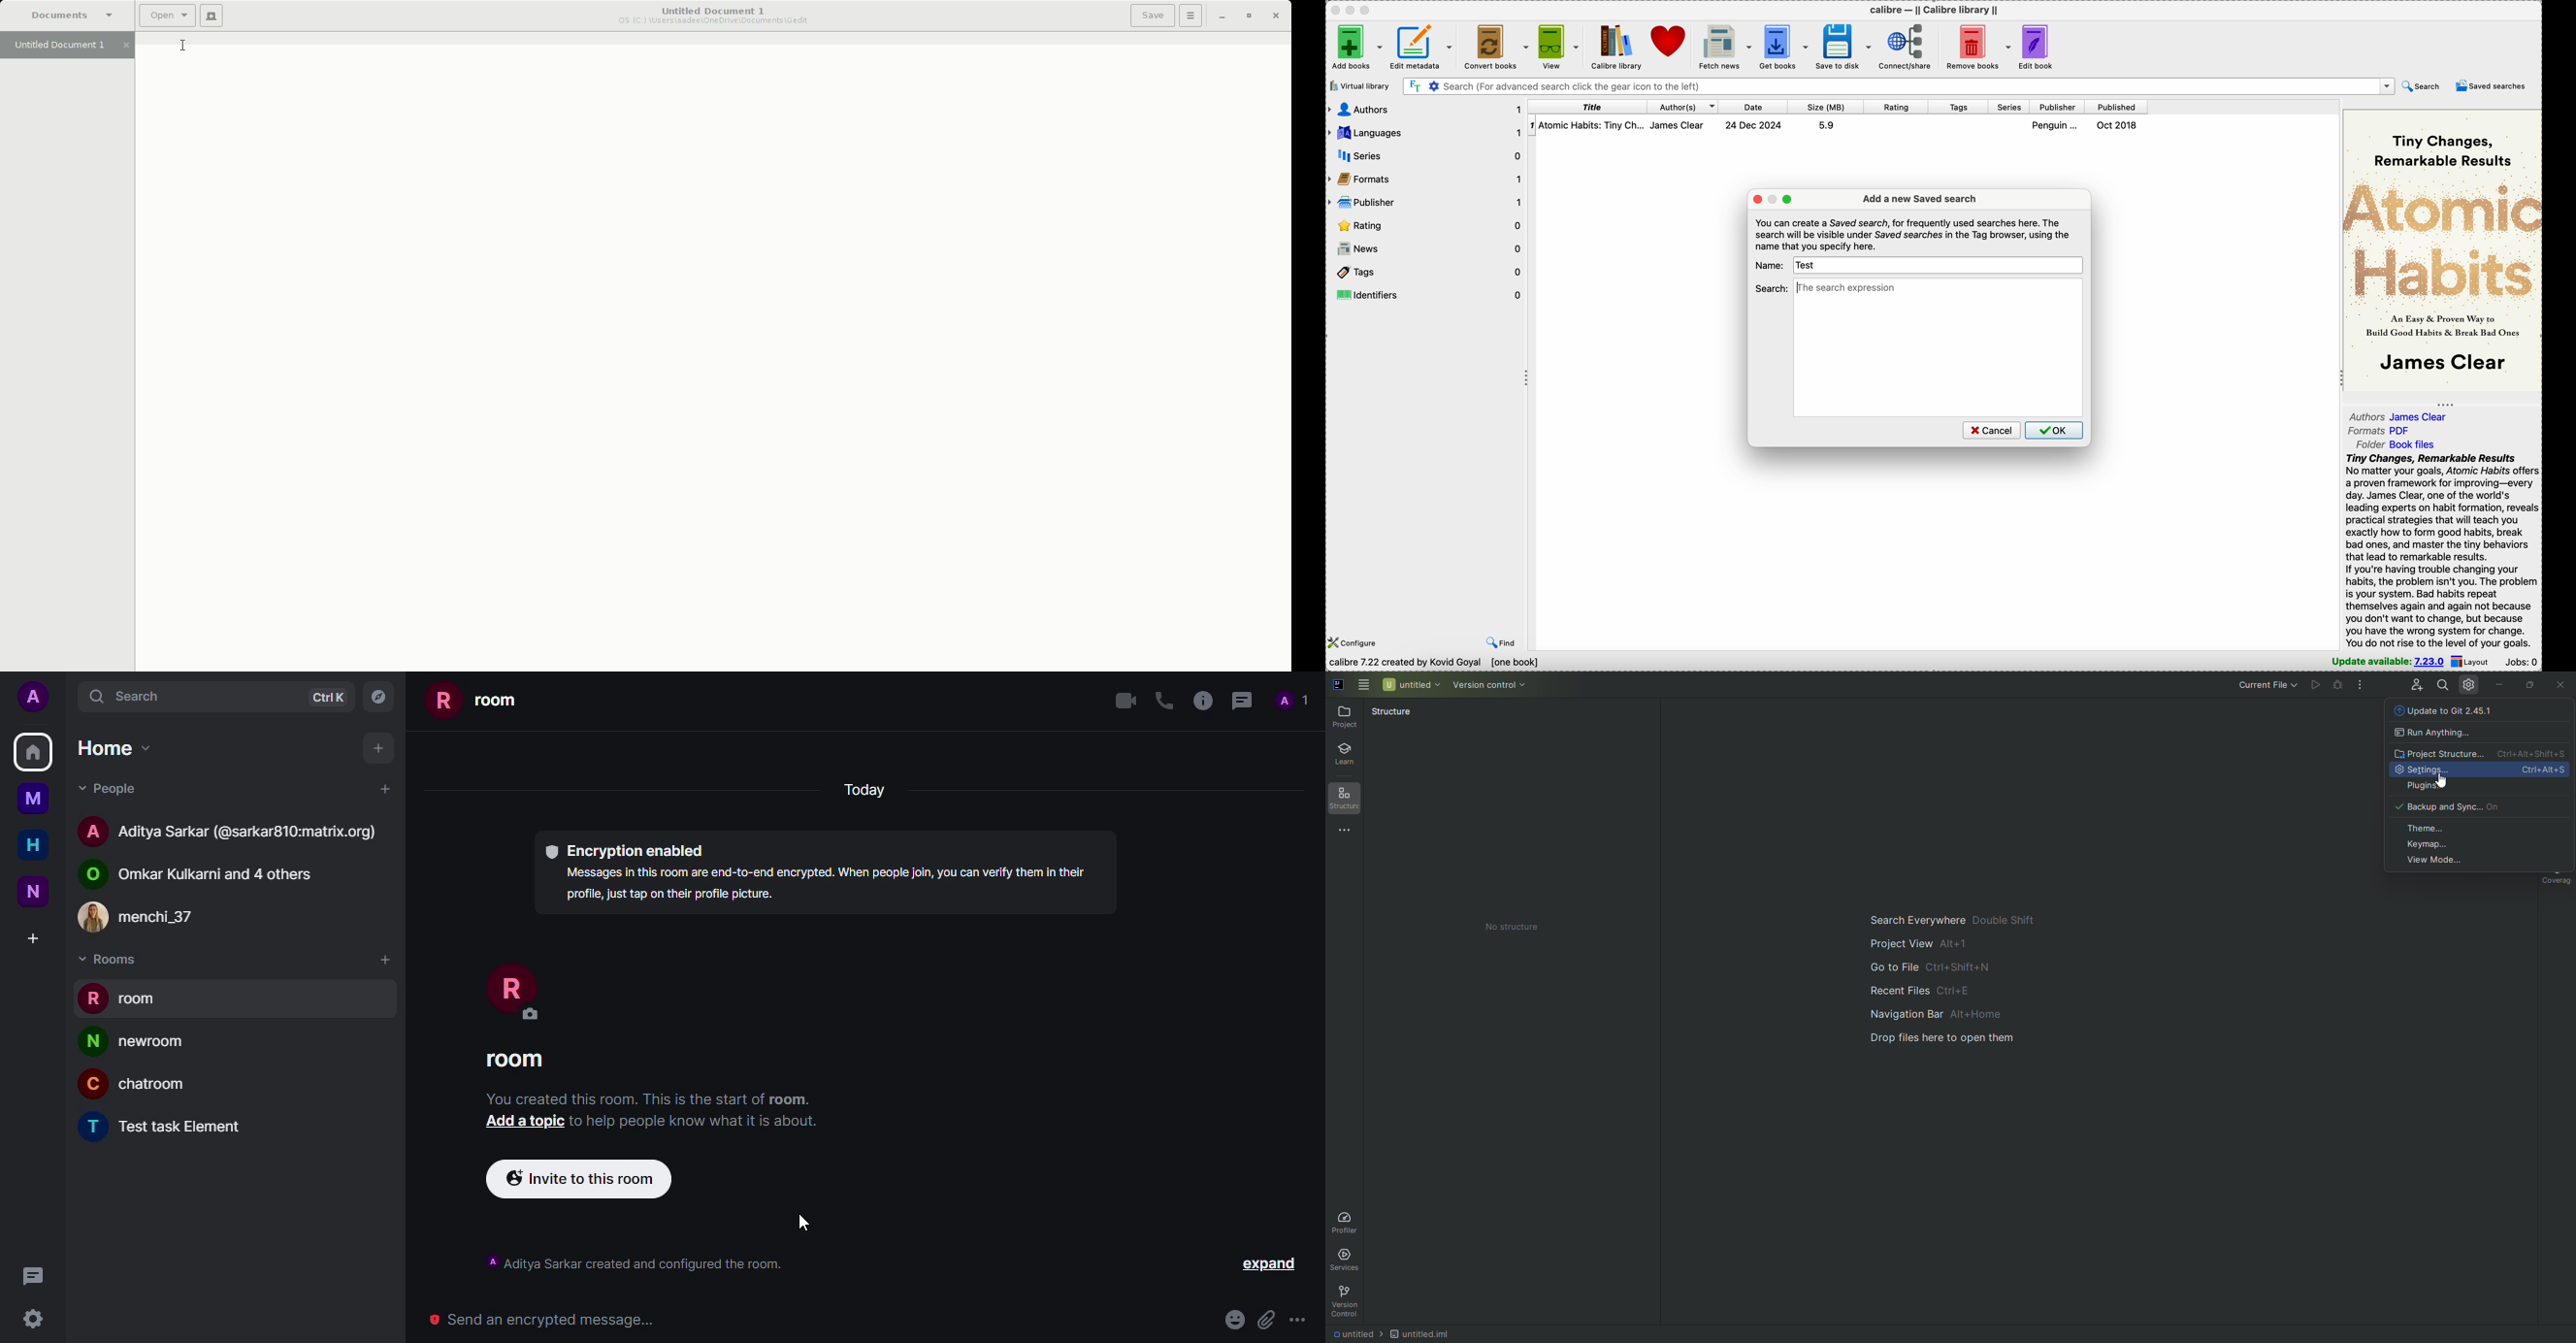 Image resolution: width=2576 pixels, height=1344 pixels. What do you see at coordinates (1826, 107) in the screenshot?
I see `size` at bounding box center [1826, 107].